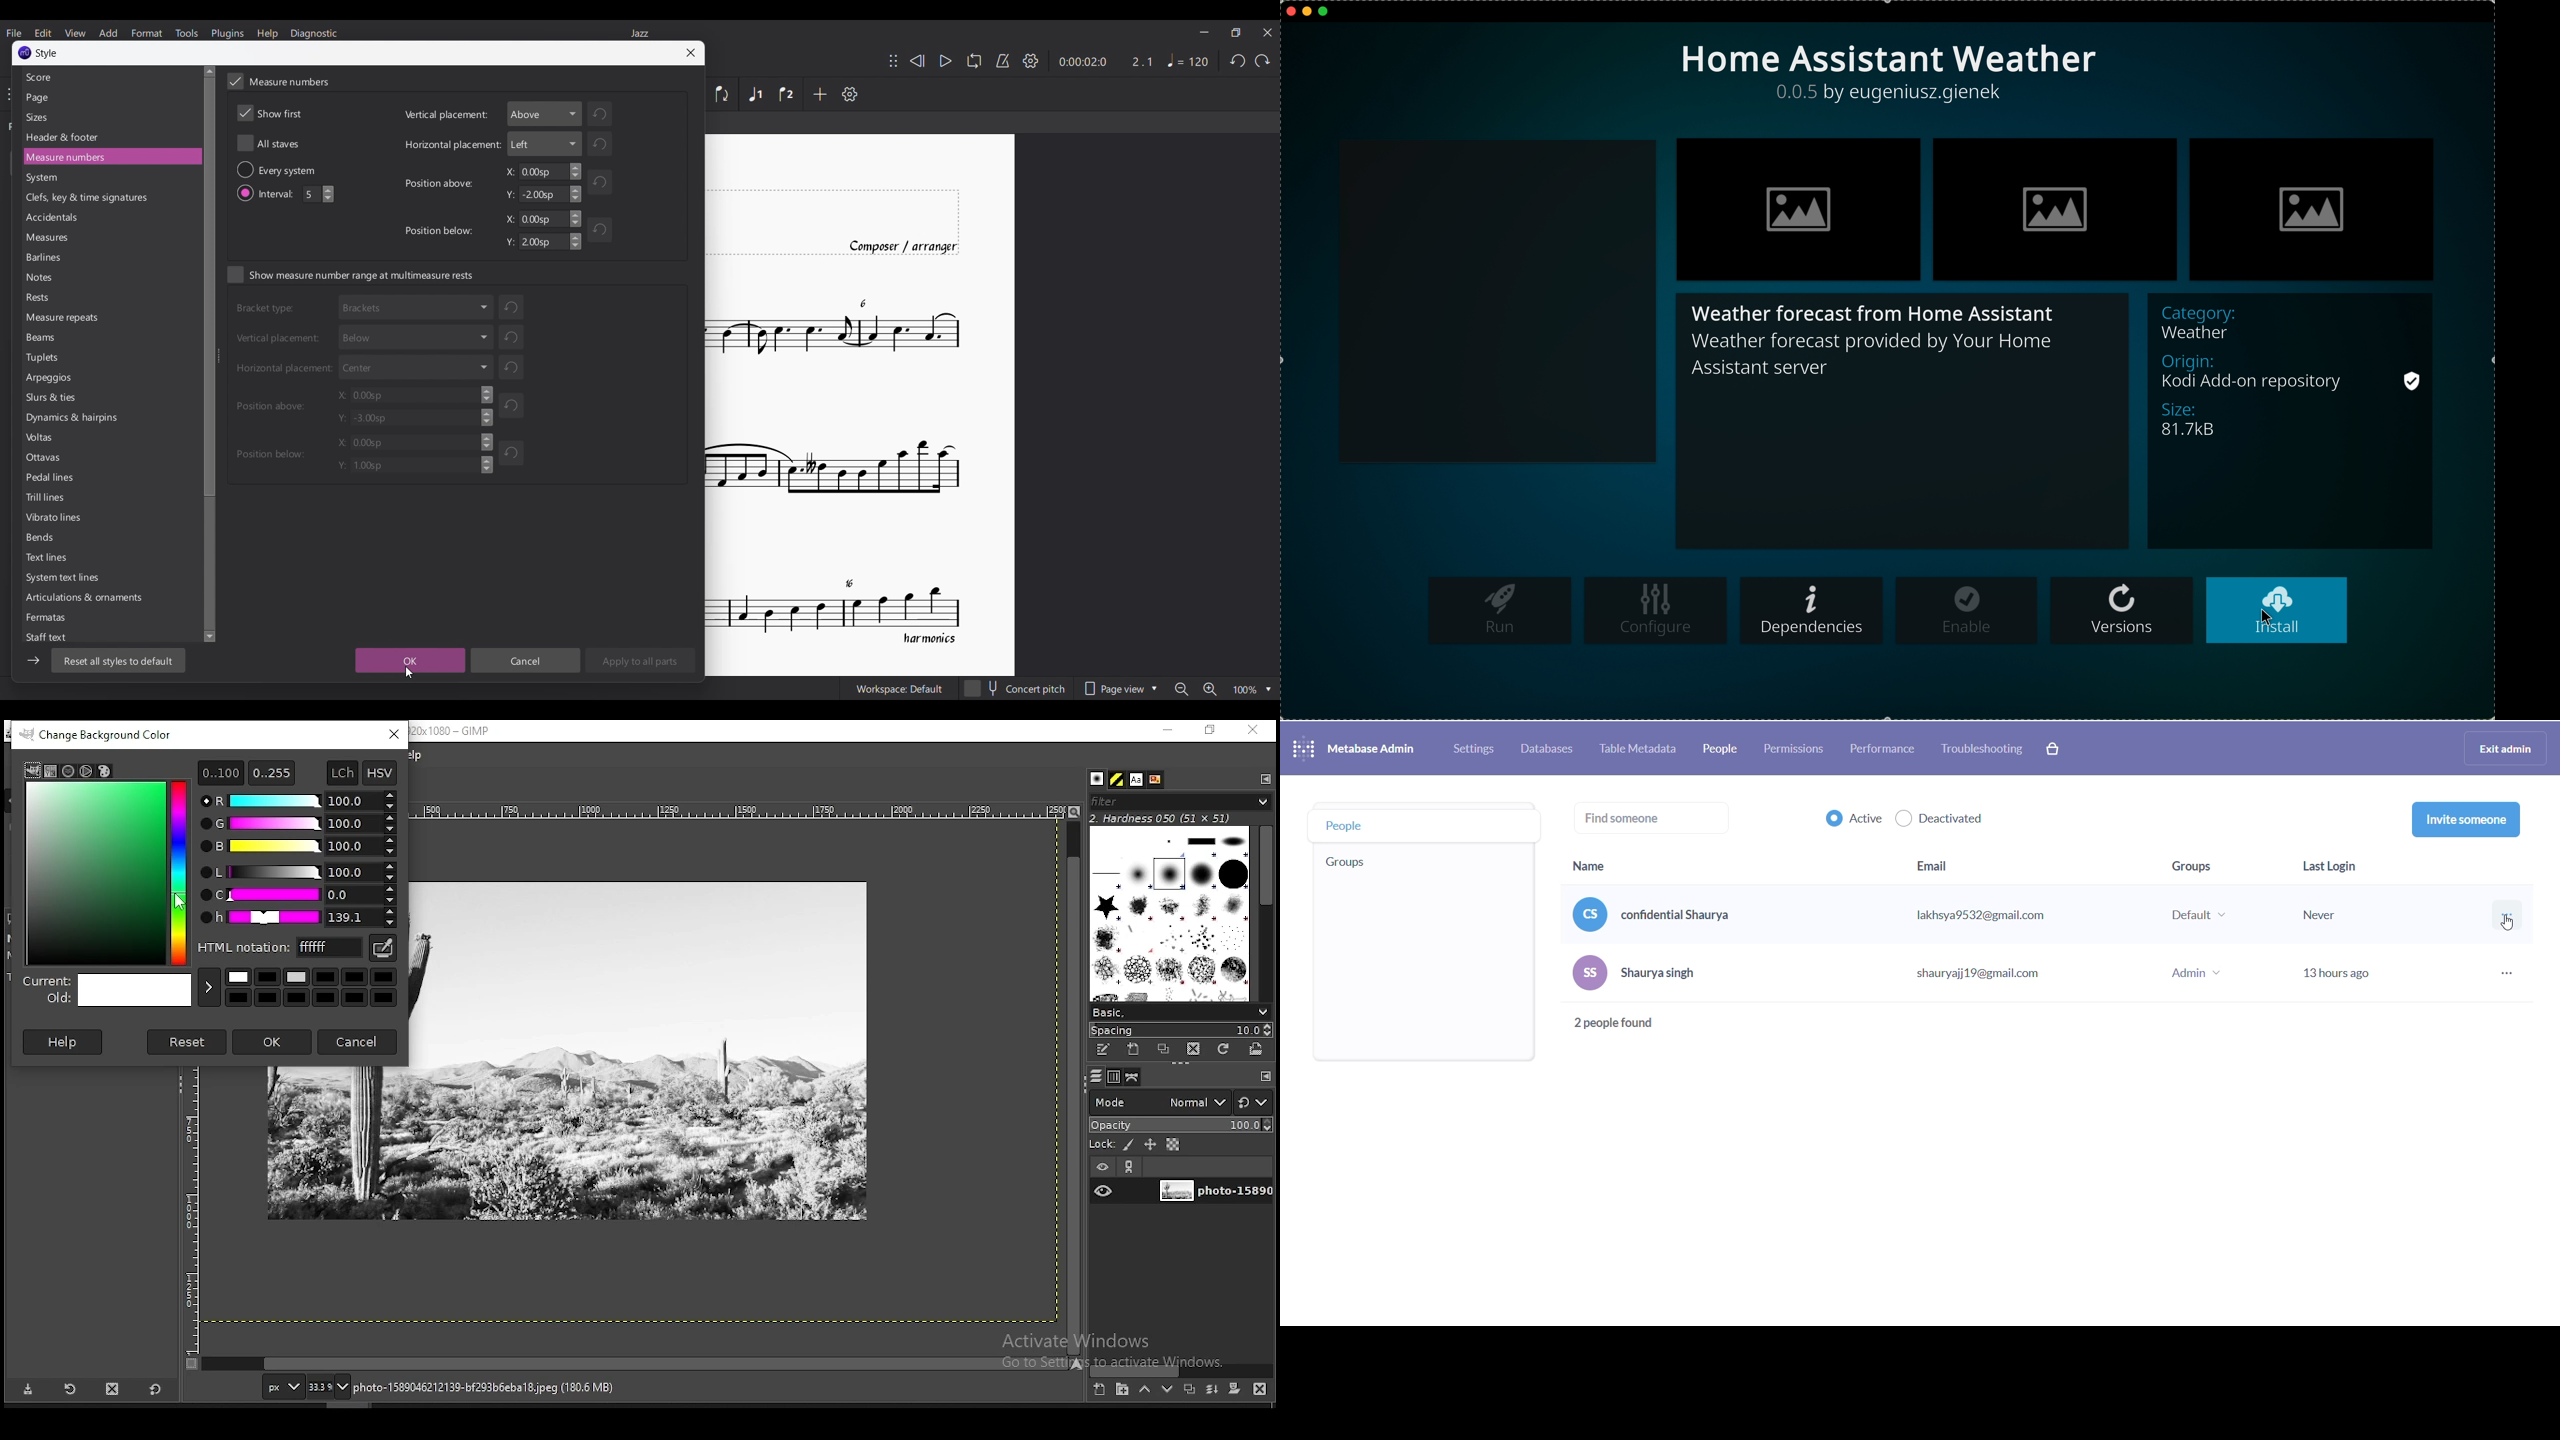  I want to click on cmyk, so click(52, 772).